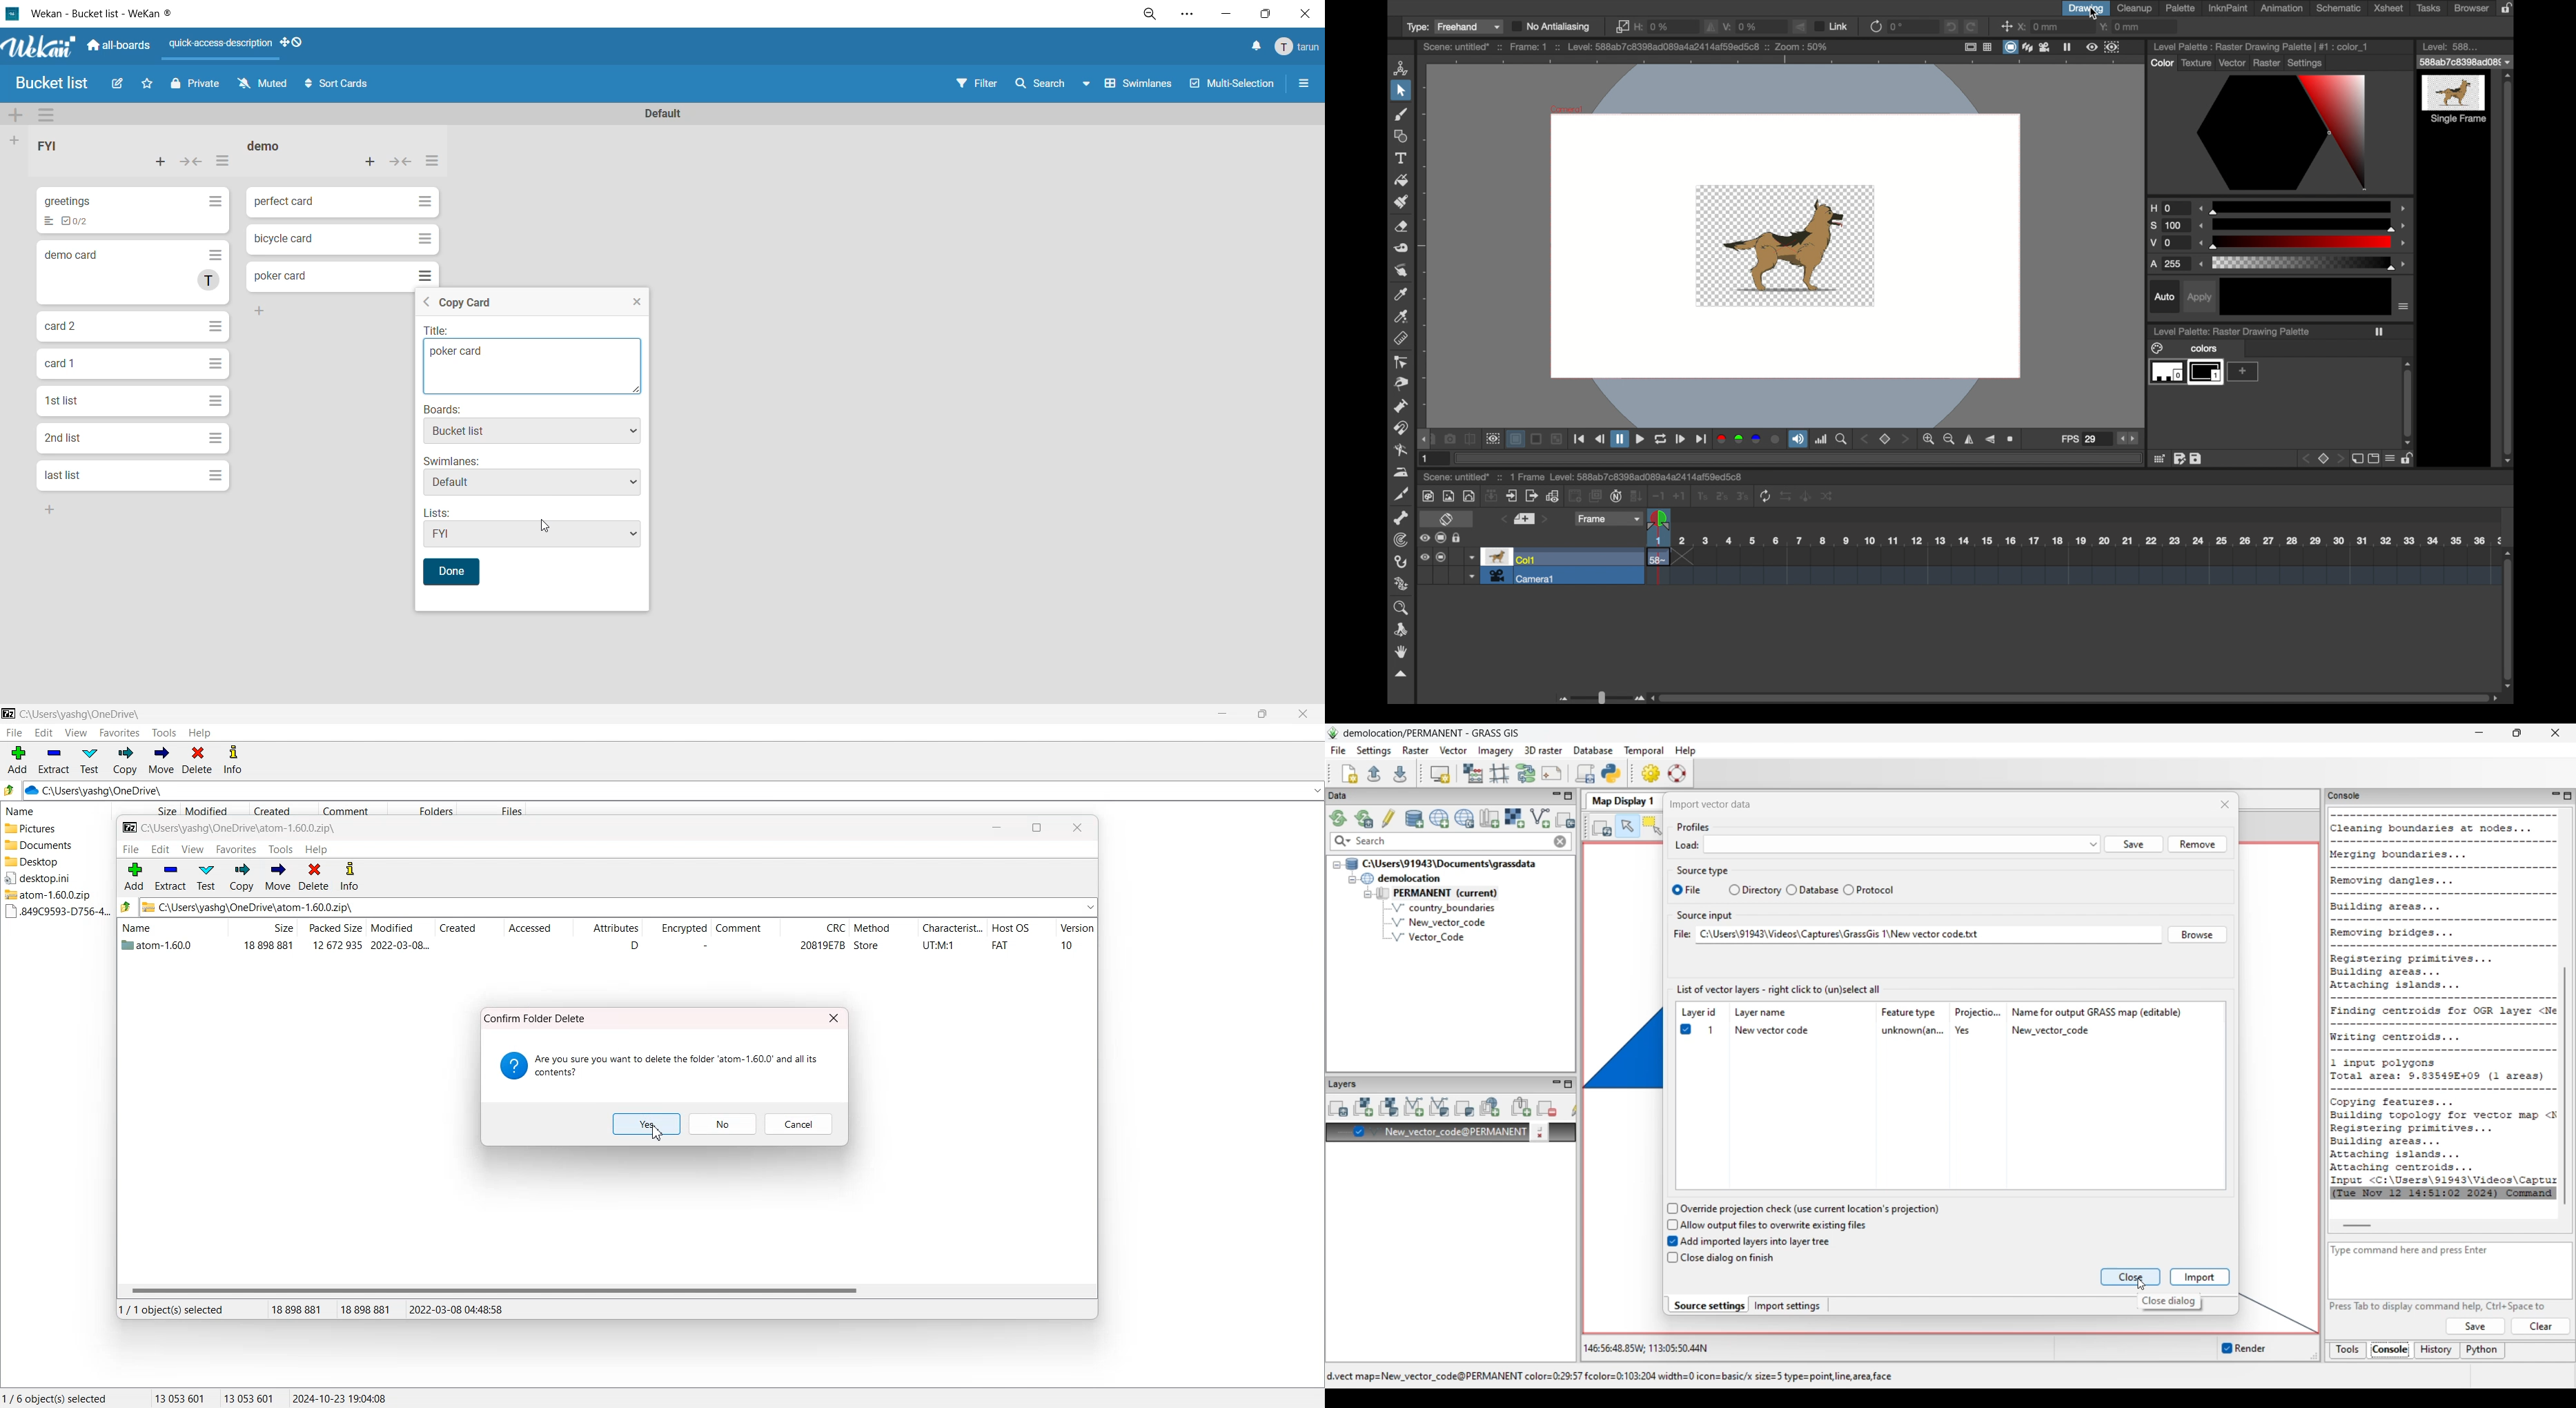 The image size is (2576, 1428). What do you see at coordinates (493, 809) in the screenshot?
I see `Files` at bounding box center [493, 809].